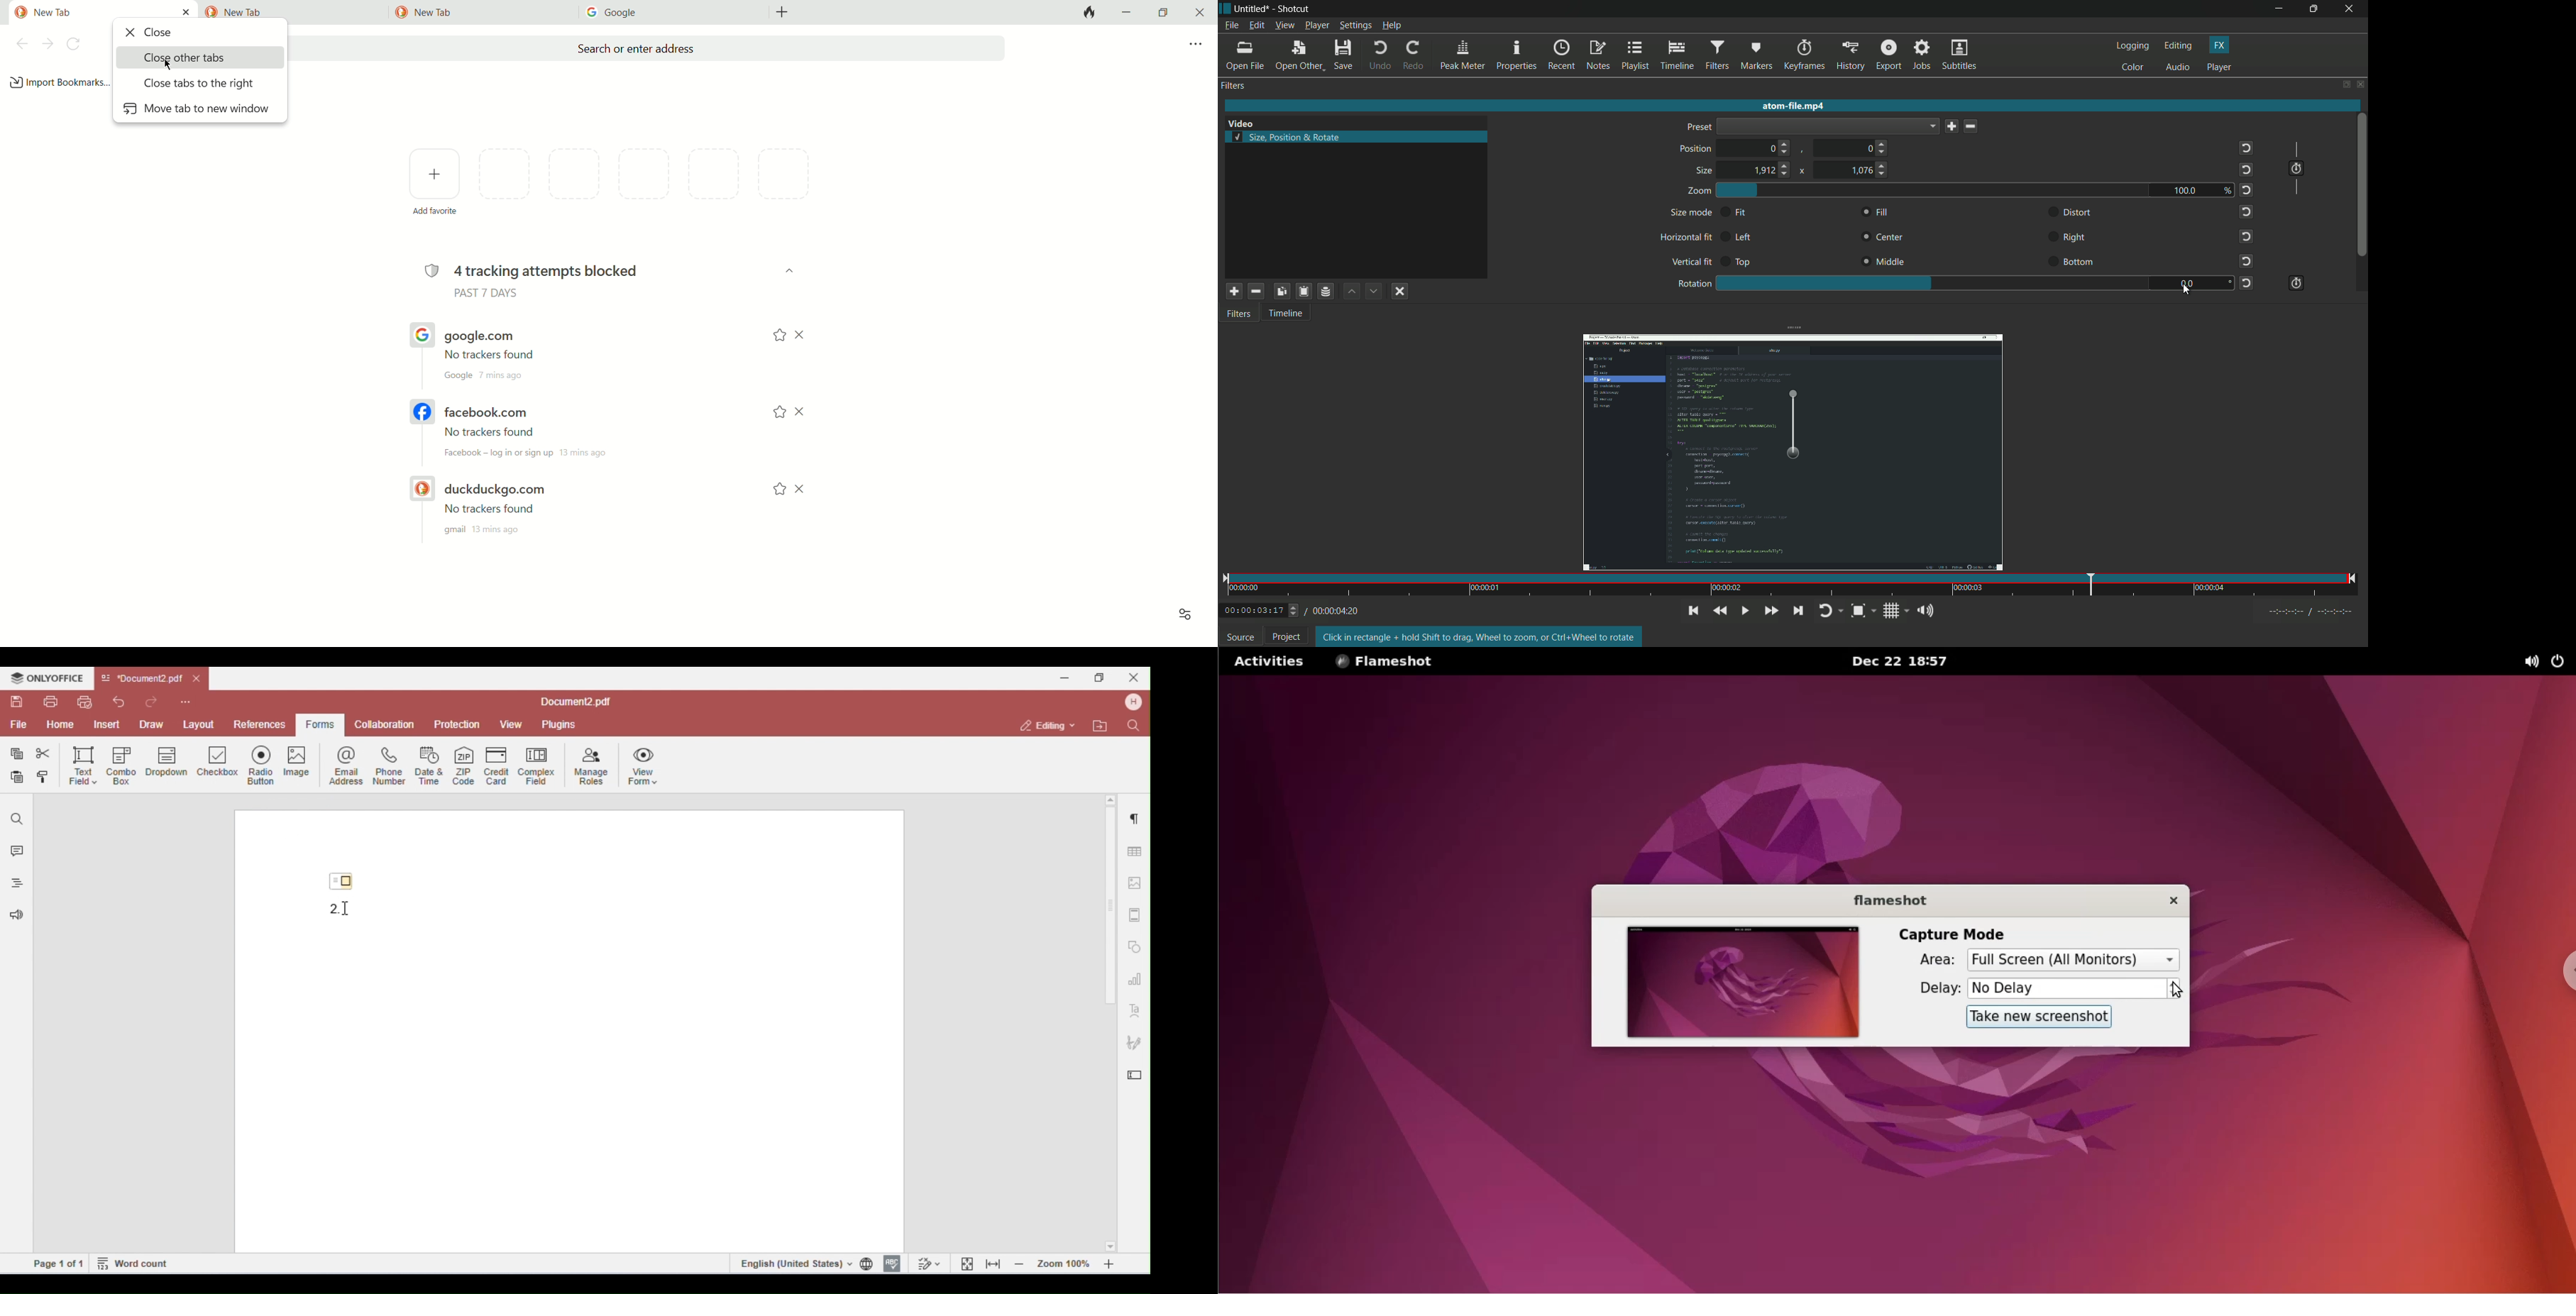 The width and height of the screenshot is (2576, 1316). What do you see at coordinates (1771, 612) in the screenshot?
I see `quickly play forward` at bounding box center [1771, 612].